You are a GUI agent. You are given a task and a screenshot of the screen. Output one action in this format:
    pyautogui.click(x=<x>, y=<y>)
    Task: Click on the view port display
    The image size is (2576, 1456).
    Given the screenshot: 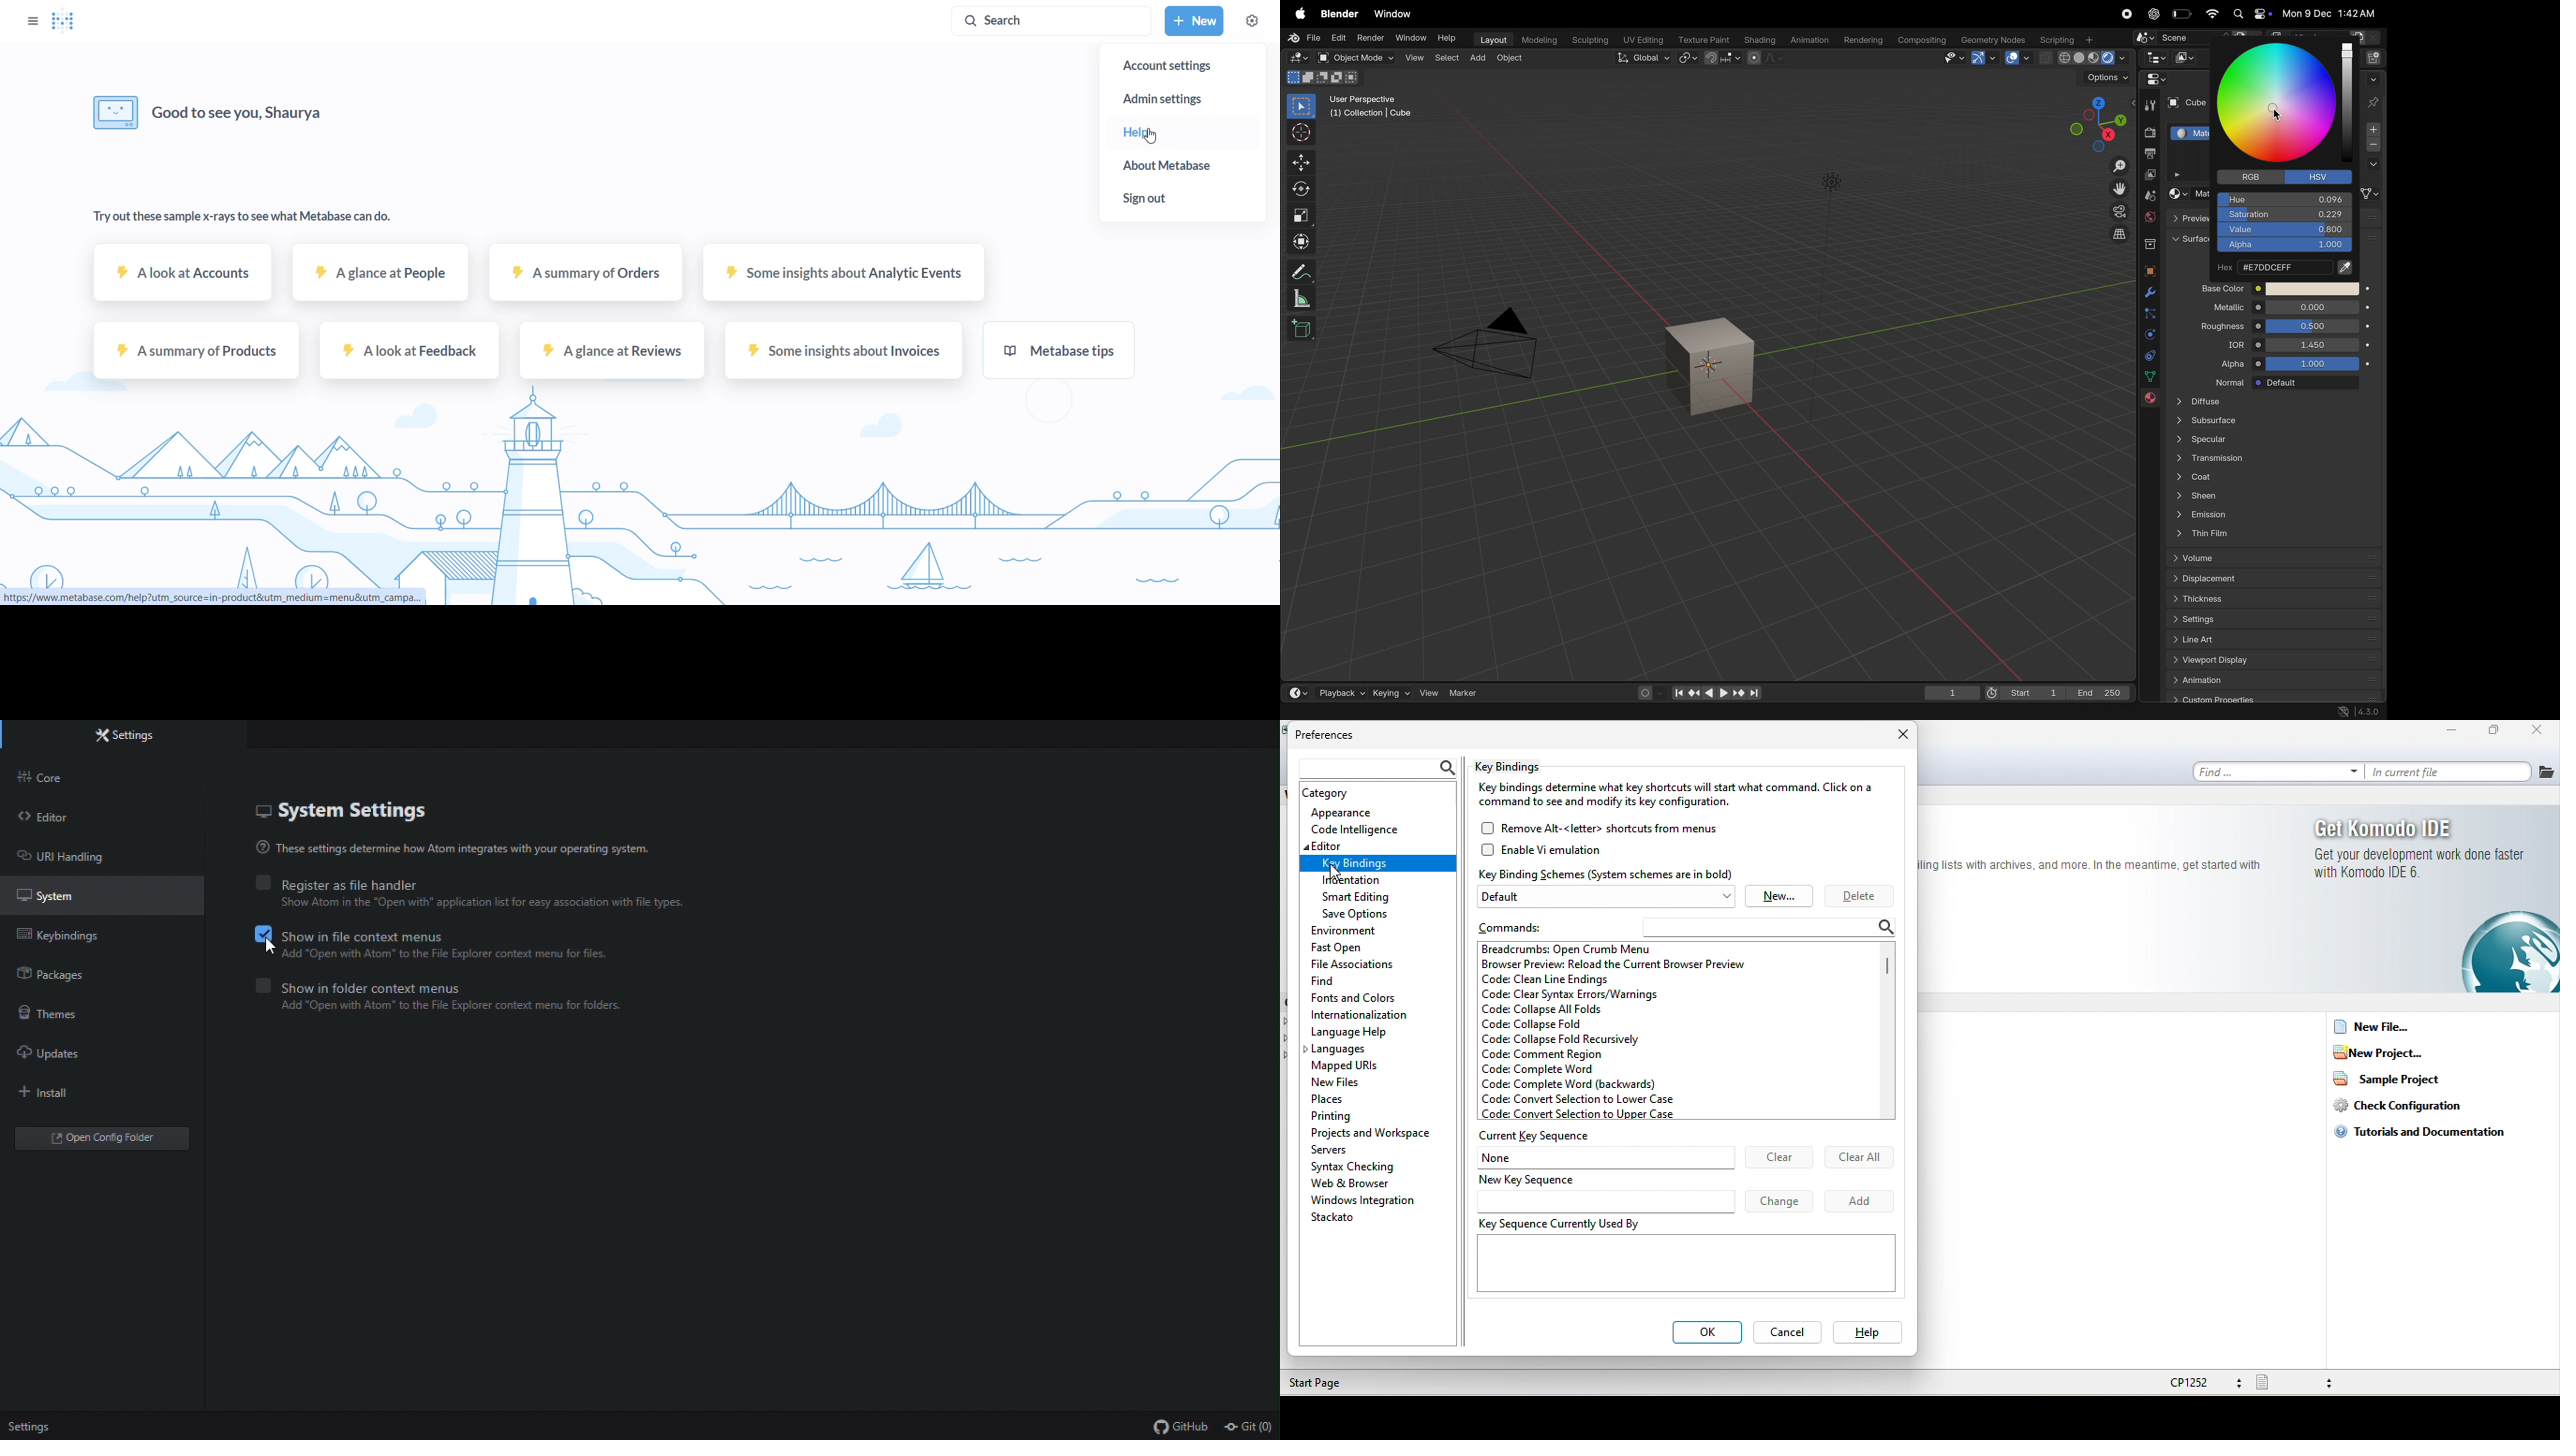 What is the action you would take?
    pyautogui.click(x=2270, y=661)
    